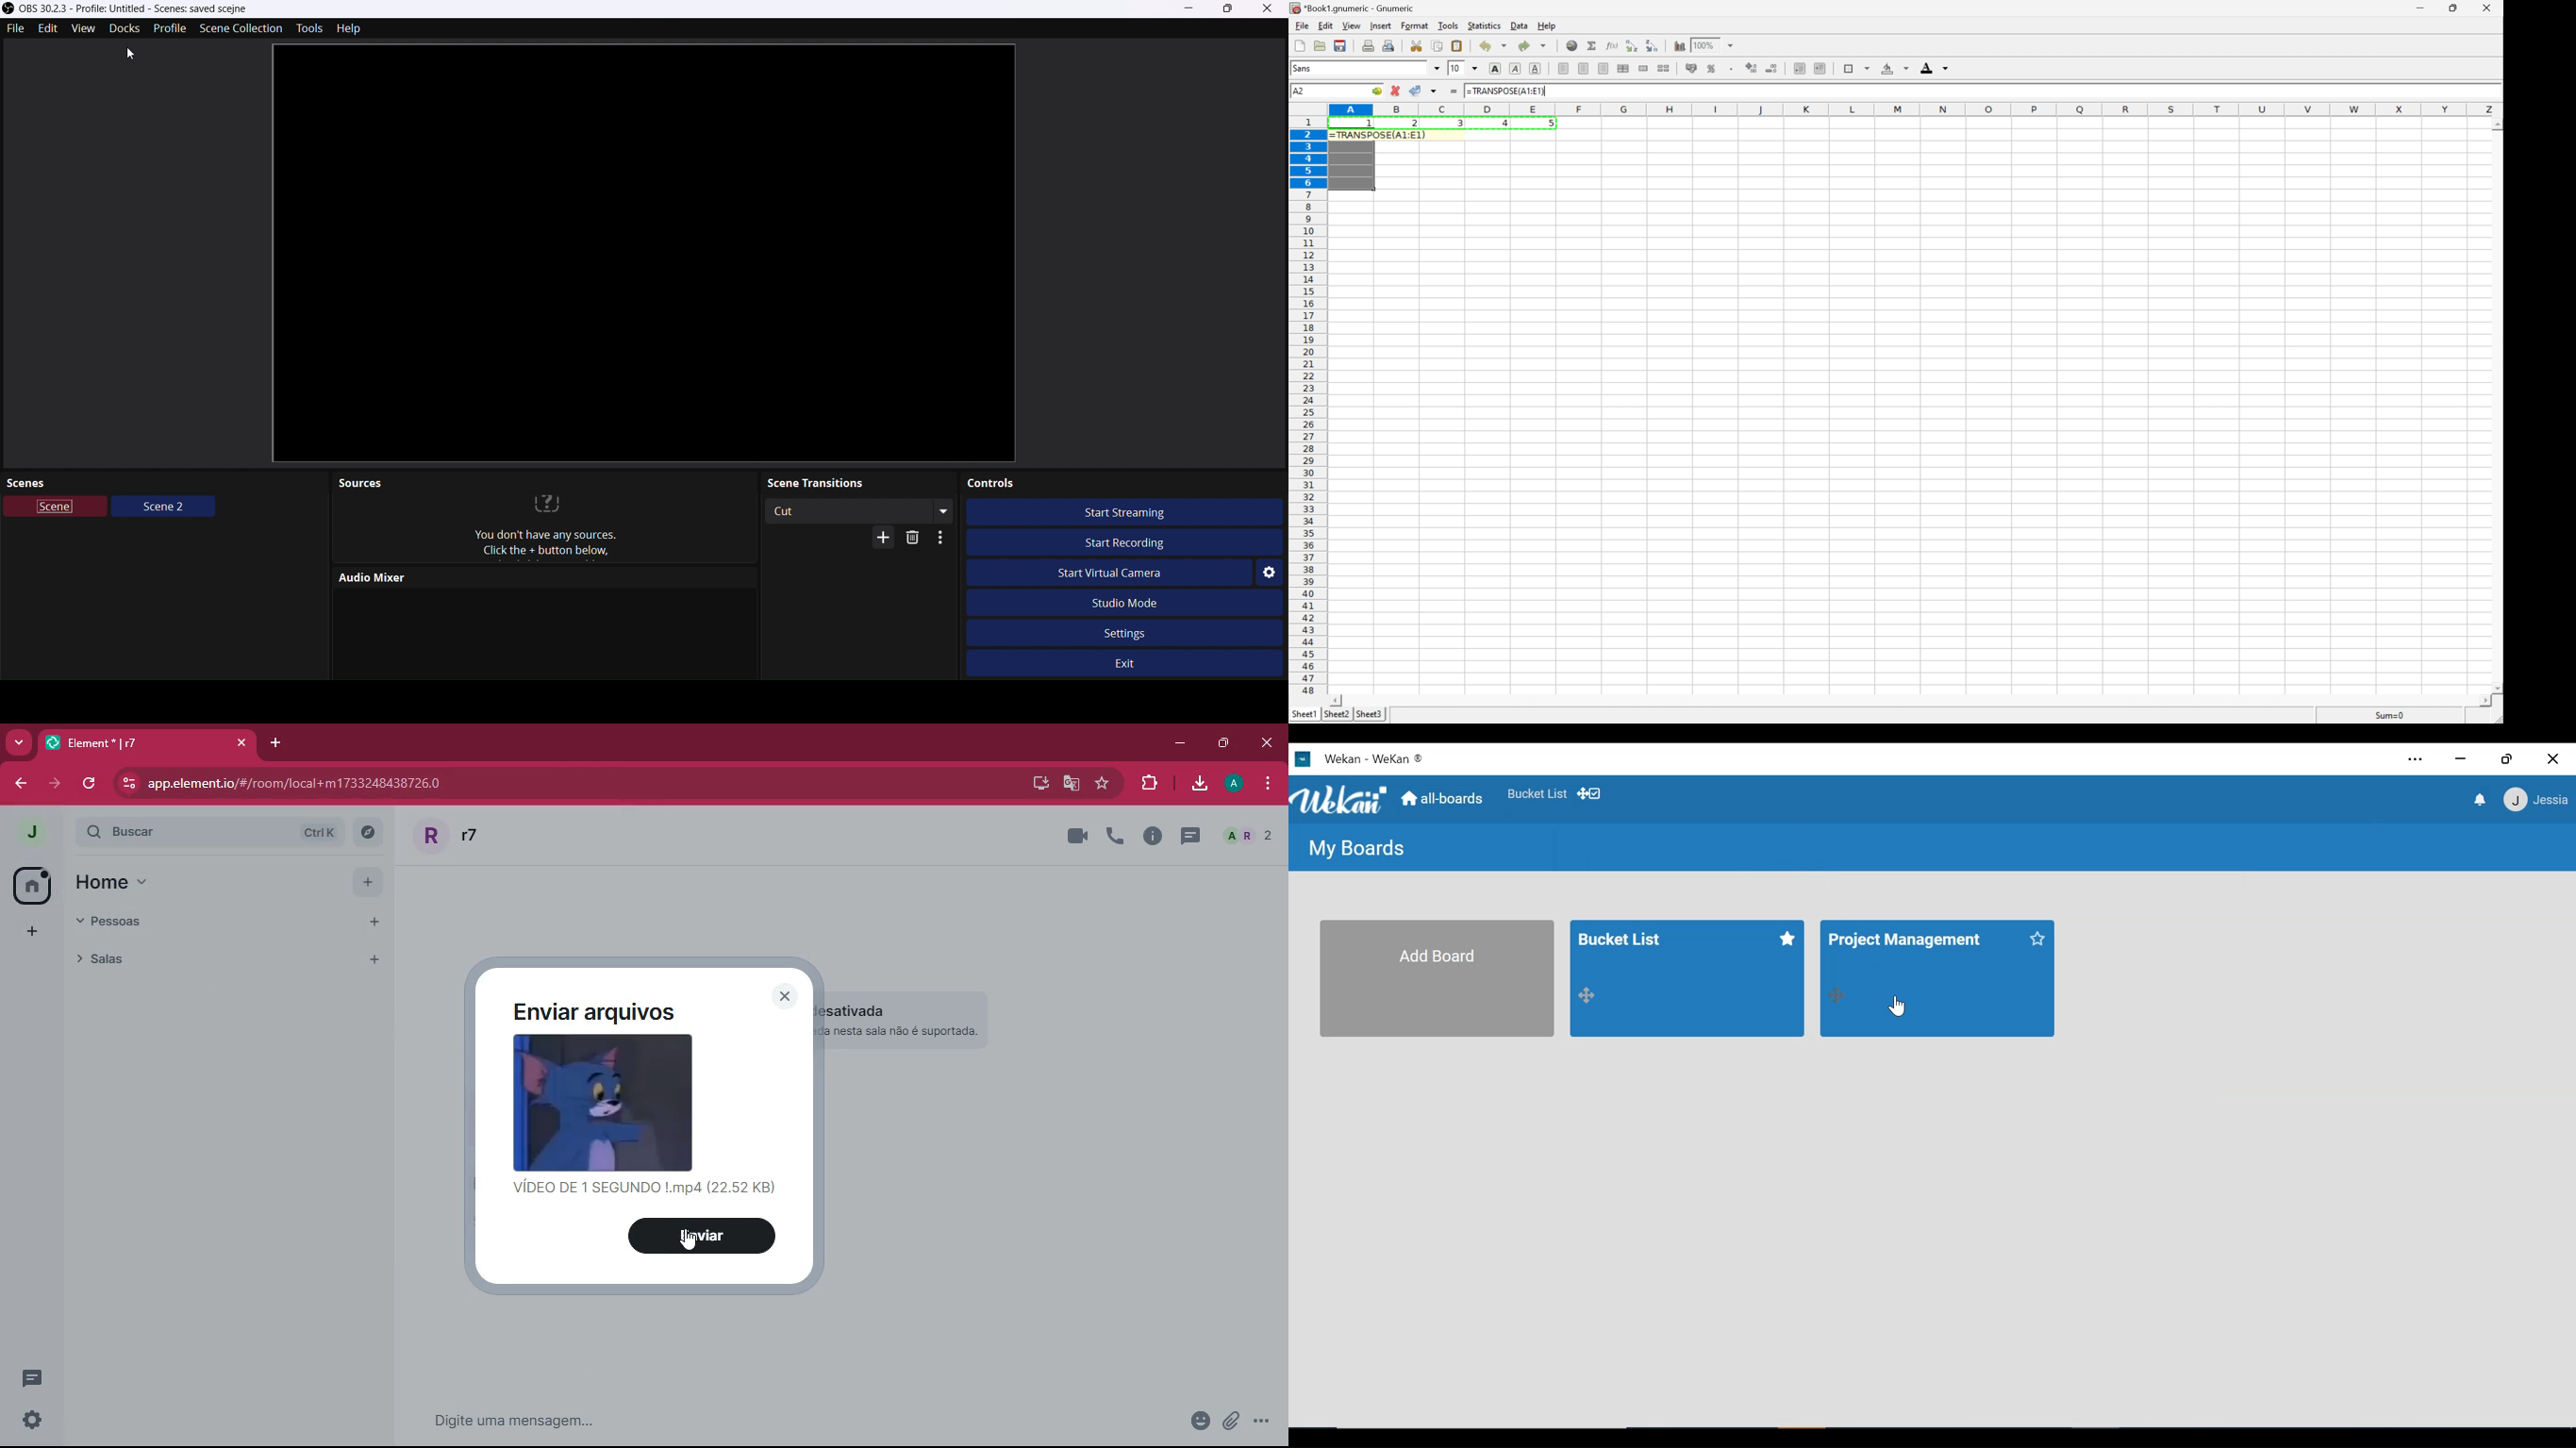 This screenshot has width=2576, height=1456. I want to click on favorite, so click(1103, 784).